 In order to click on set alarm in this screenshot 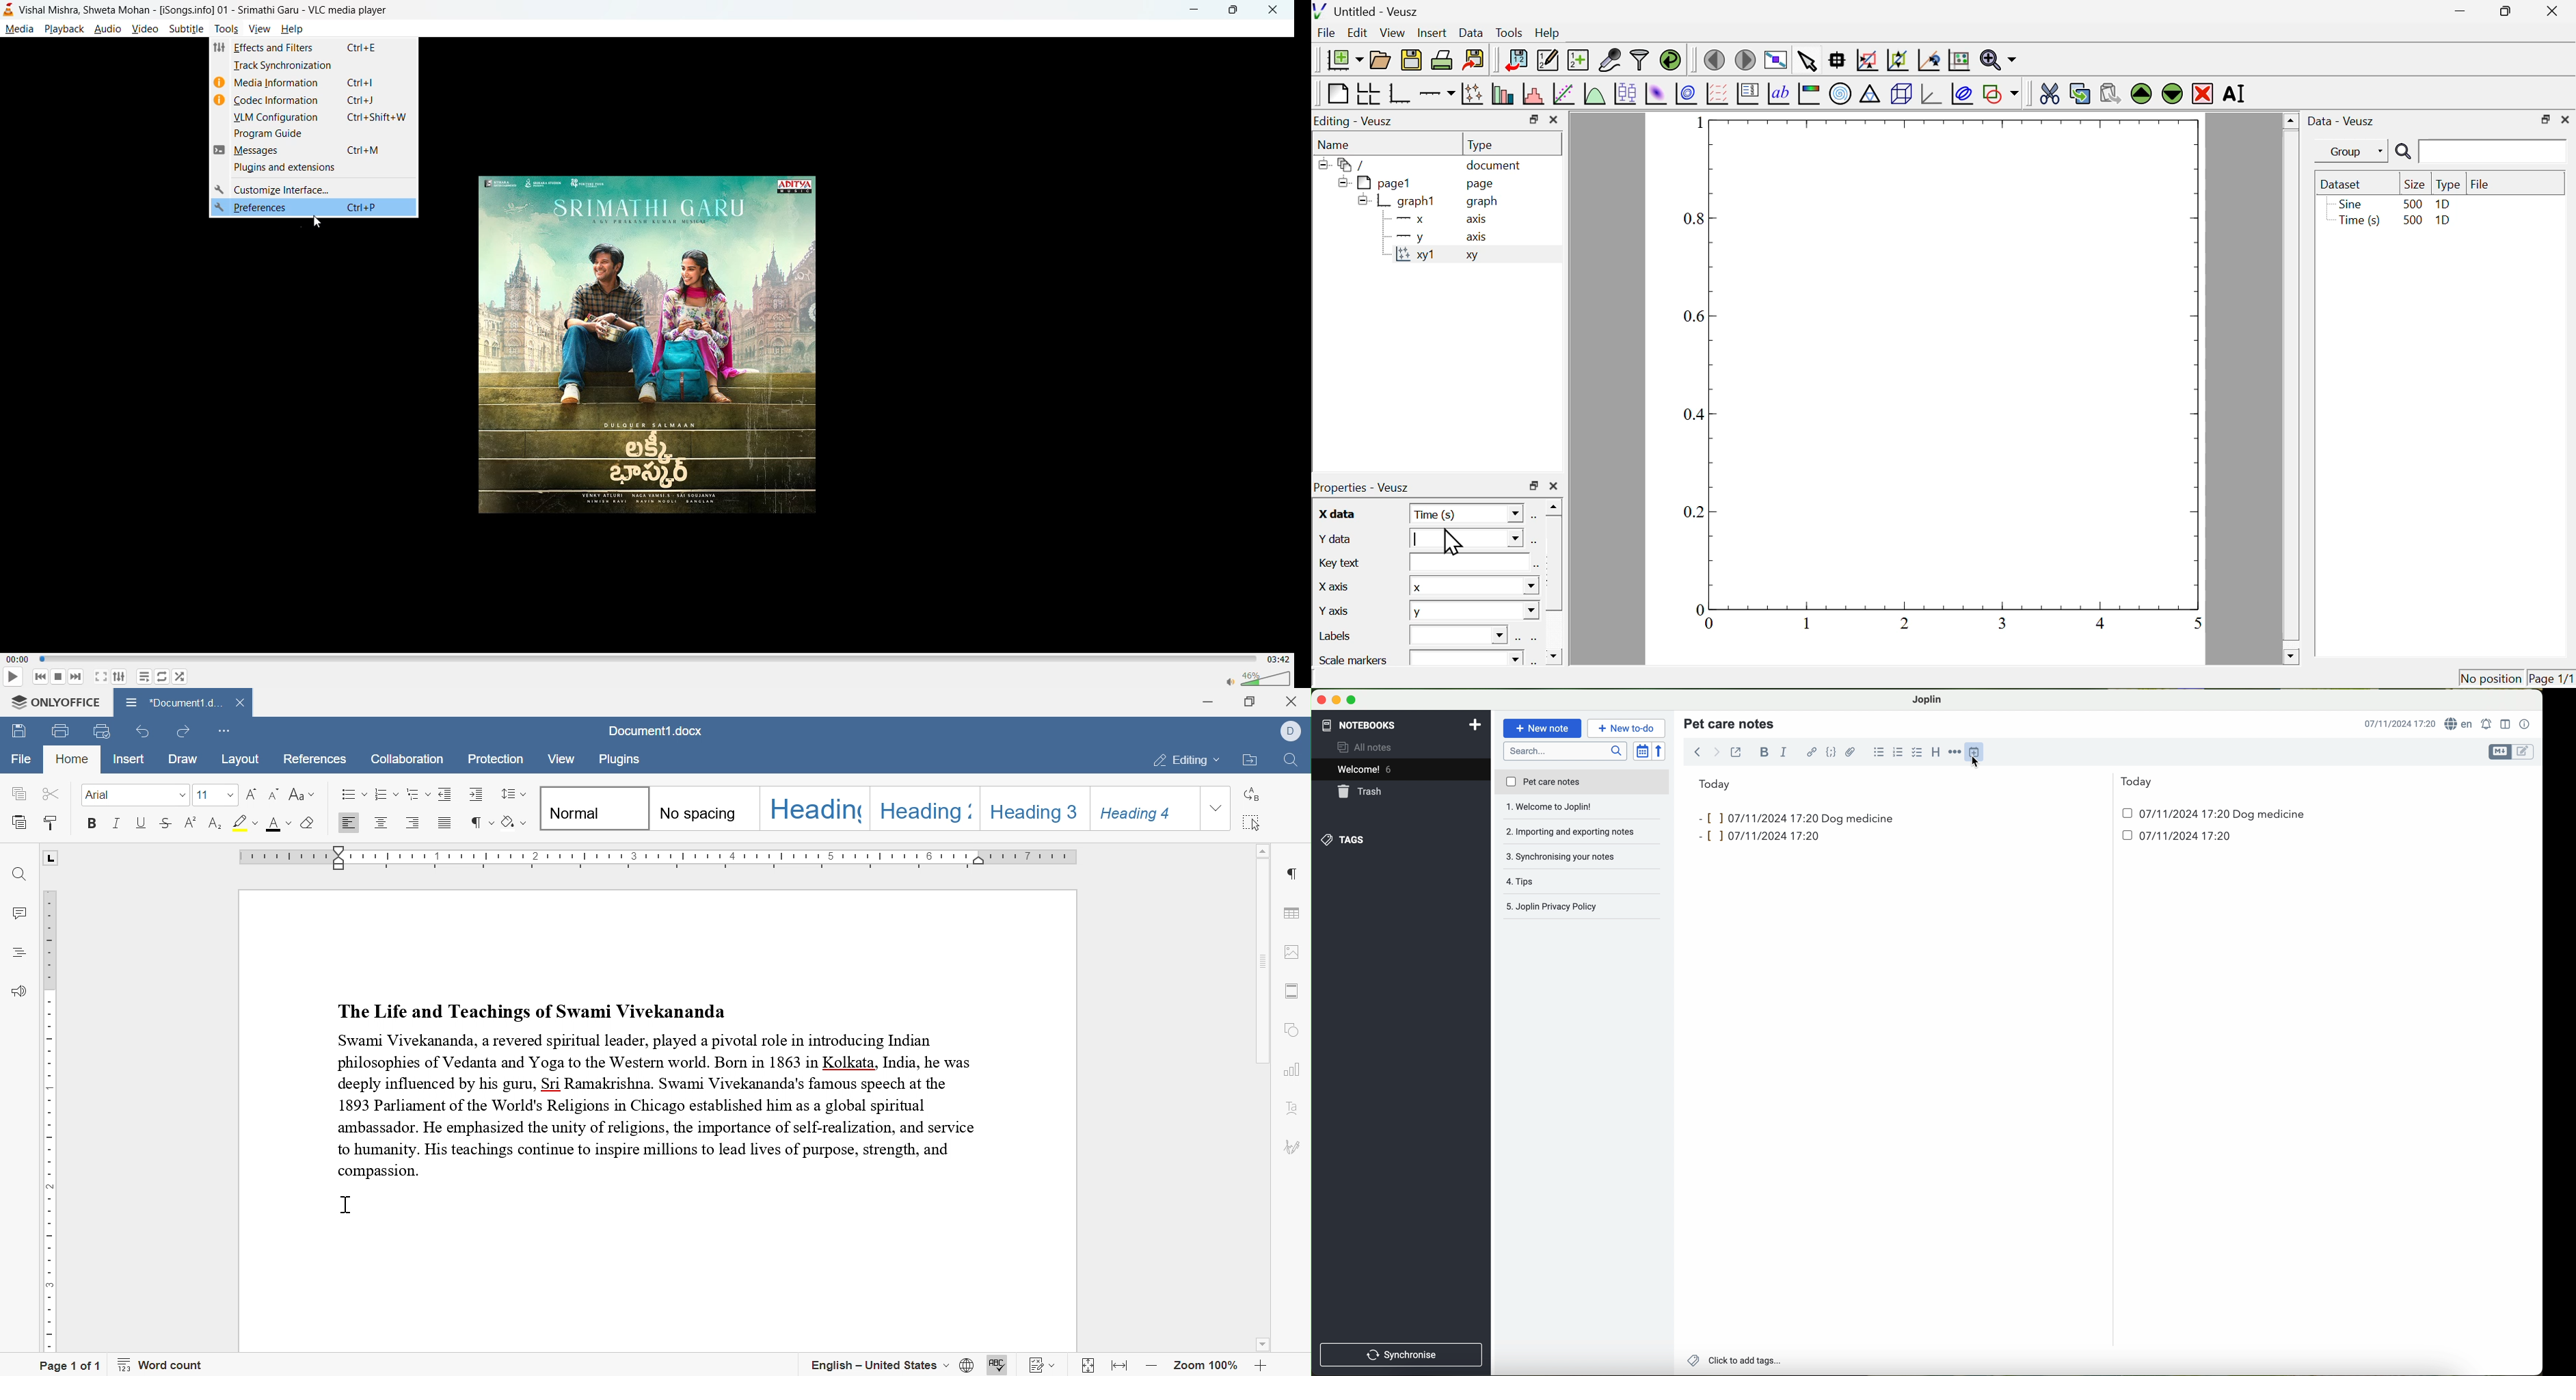, I will do `click(2488, 724)`.